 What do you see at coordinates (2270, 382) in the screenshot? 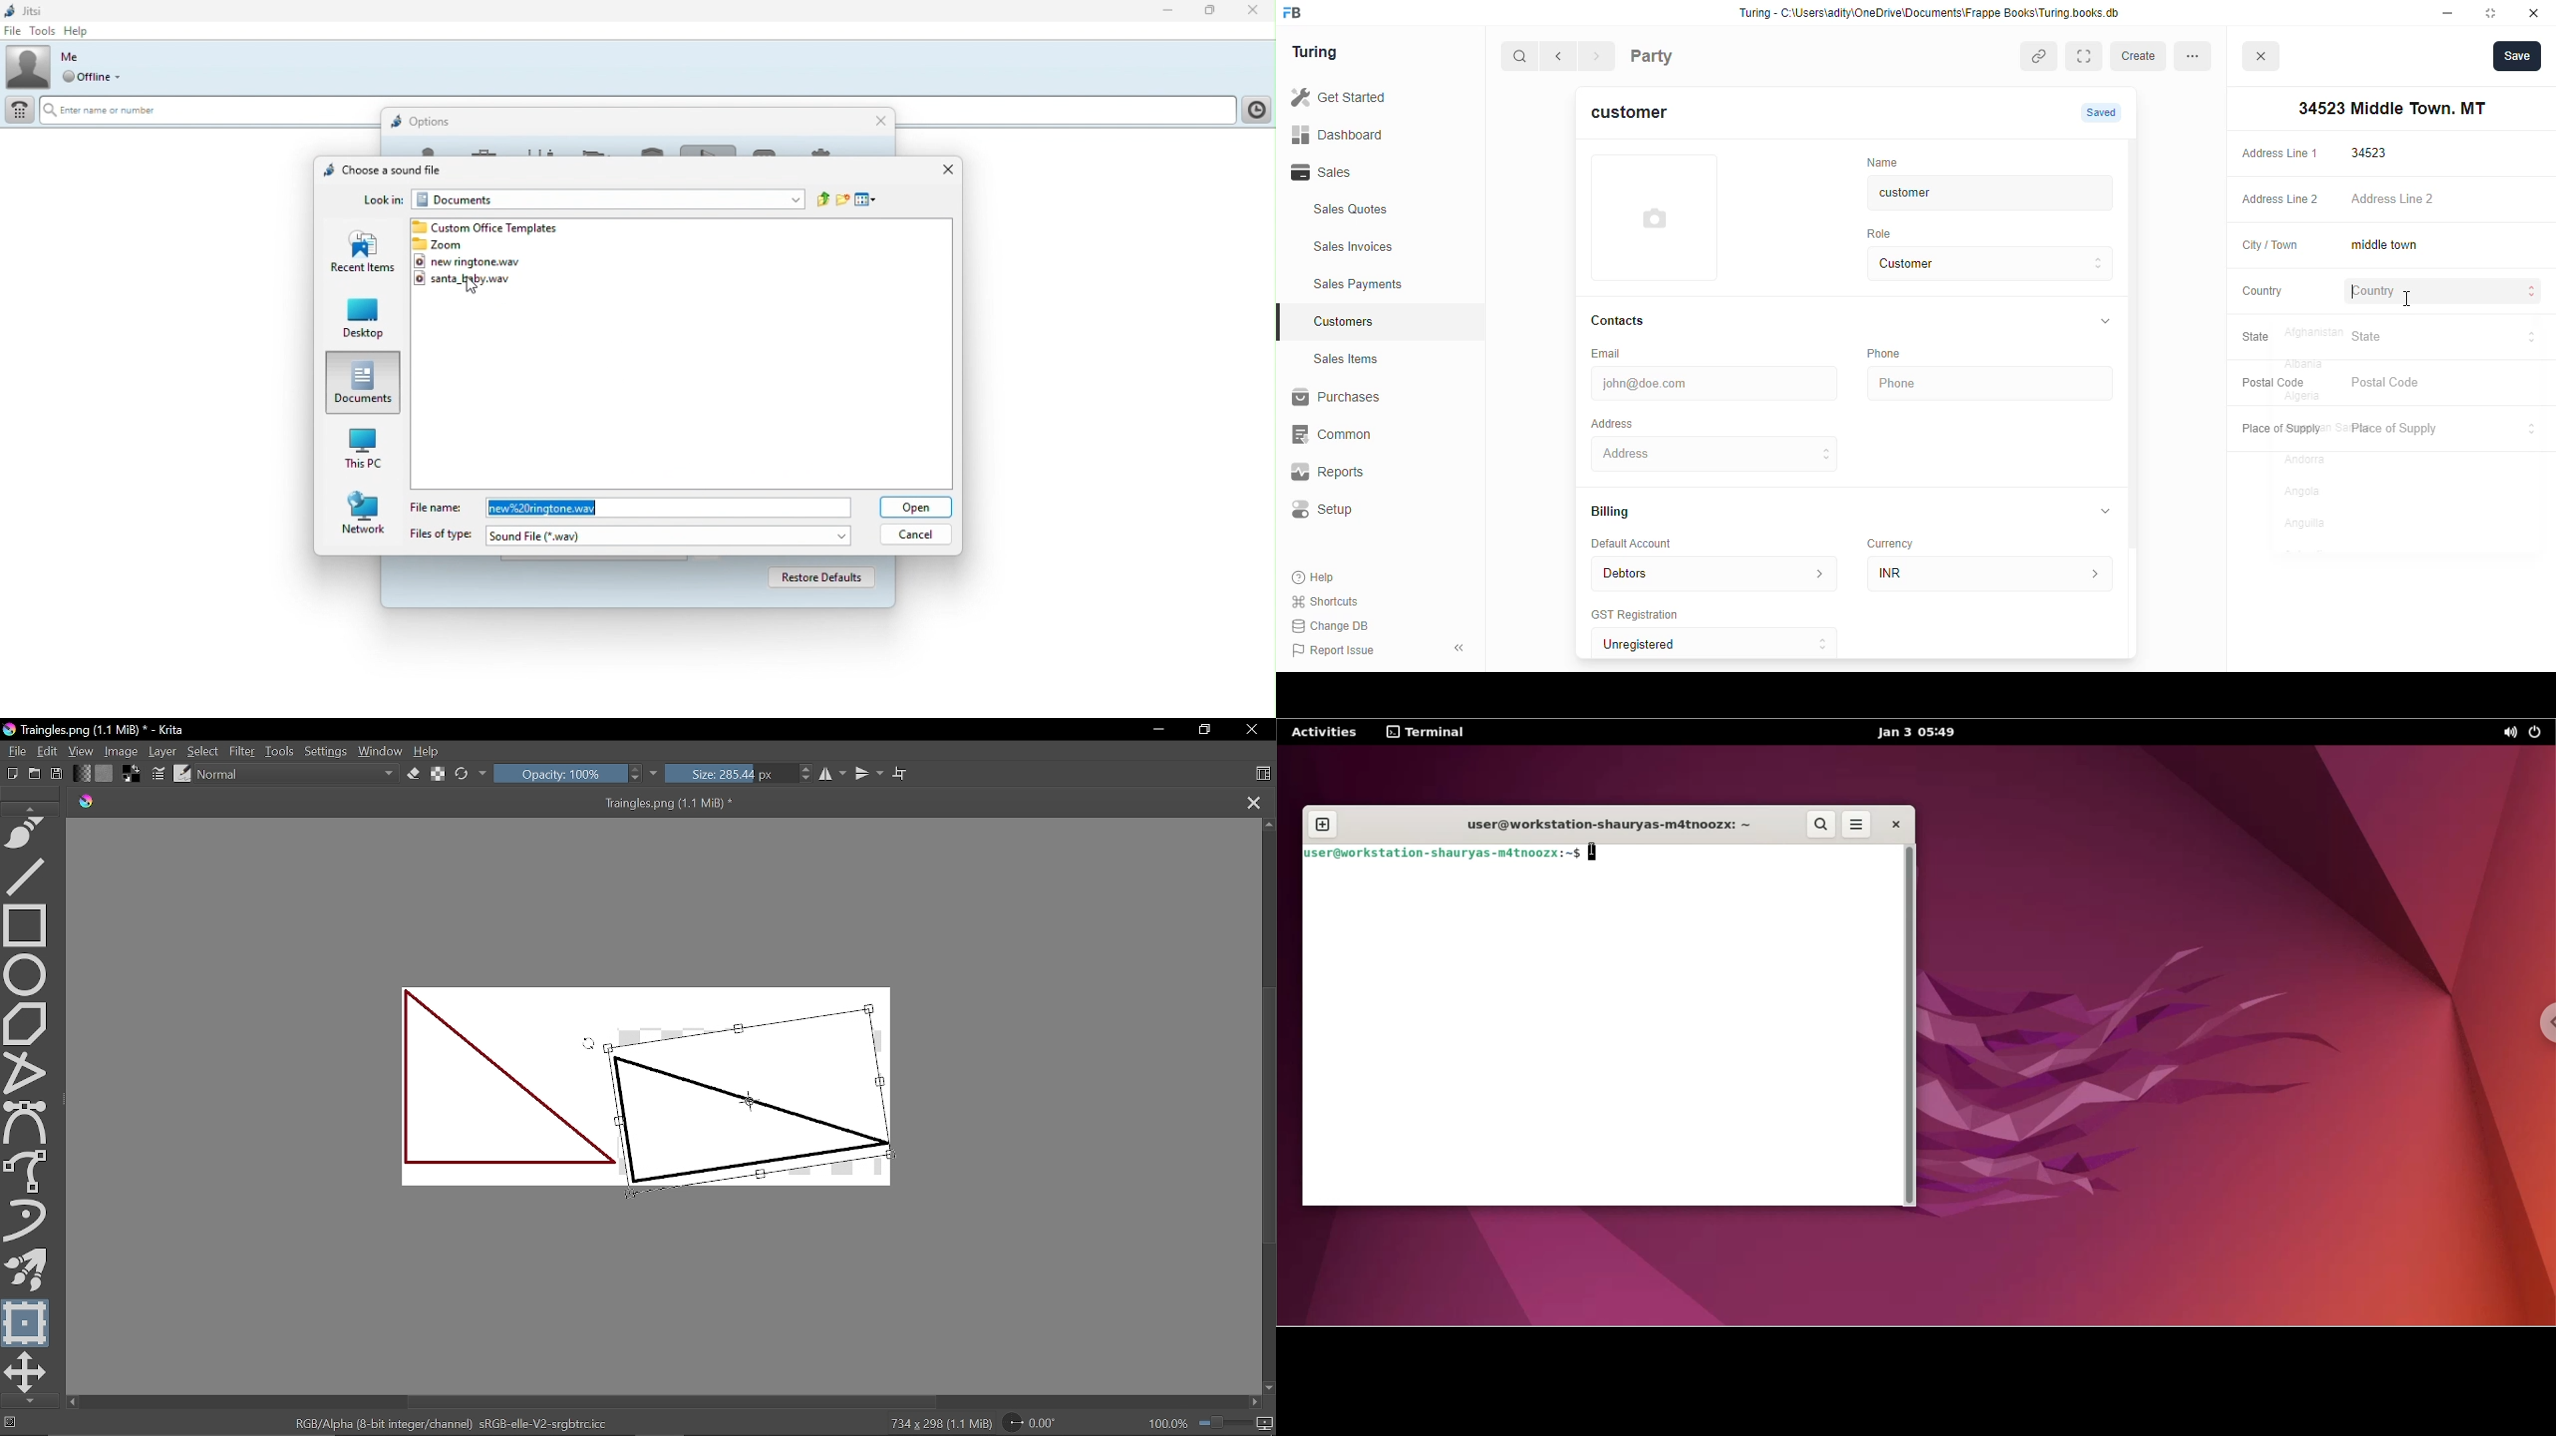
I see `Postal Code` at bounding box center [2270, 382].